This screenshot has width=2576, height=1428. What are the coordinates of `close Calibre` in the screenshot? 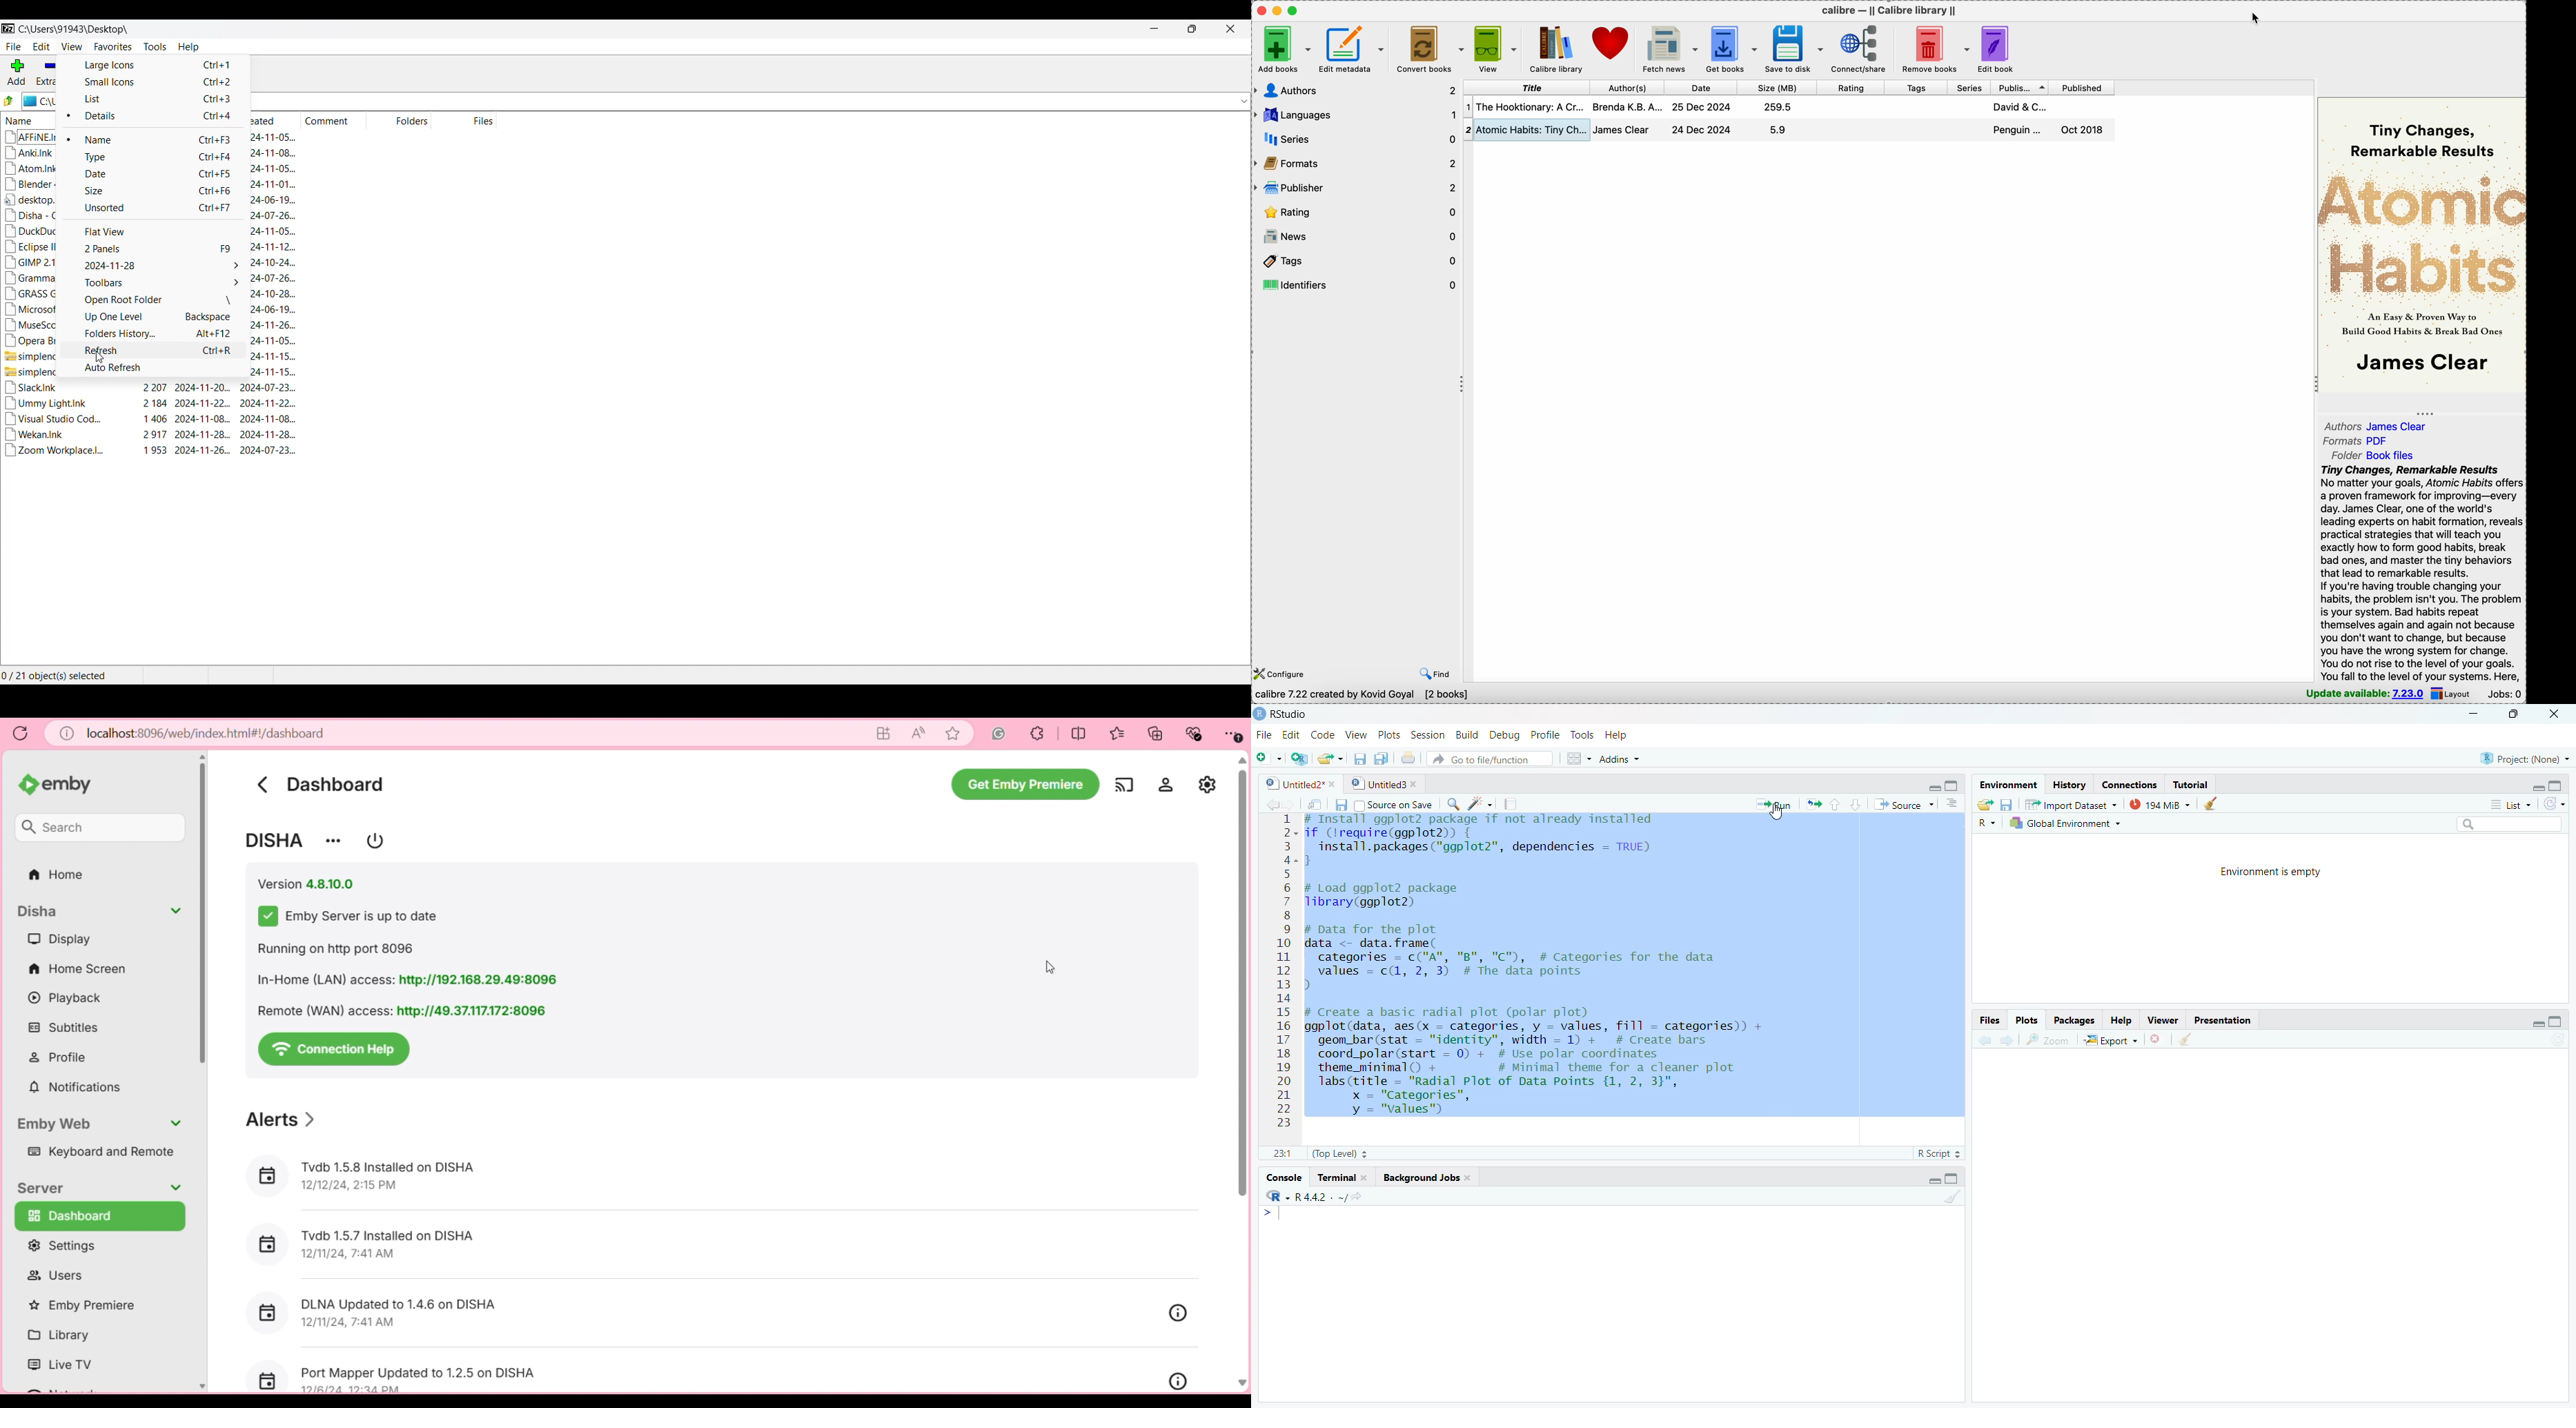 It's located at (1260, 9).